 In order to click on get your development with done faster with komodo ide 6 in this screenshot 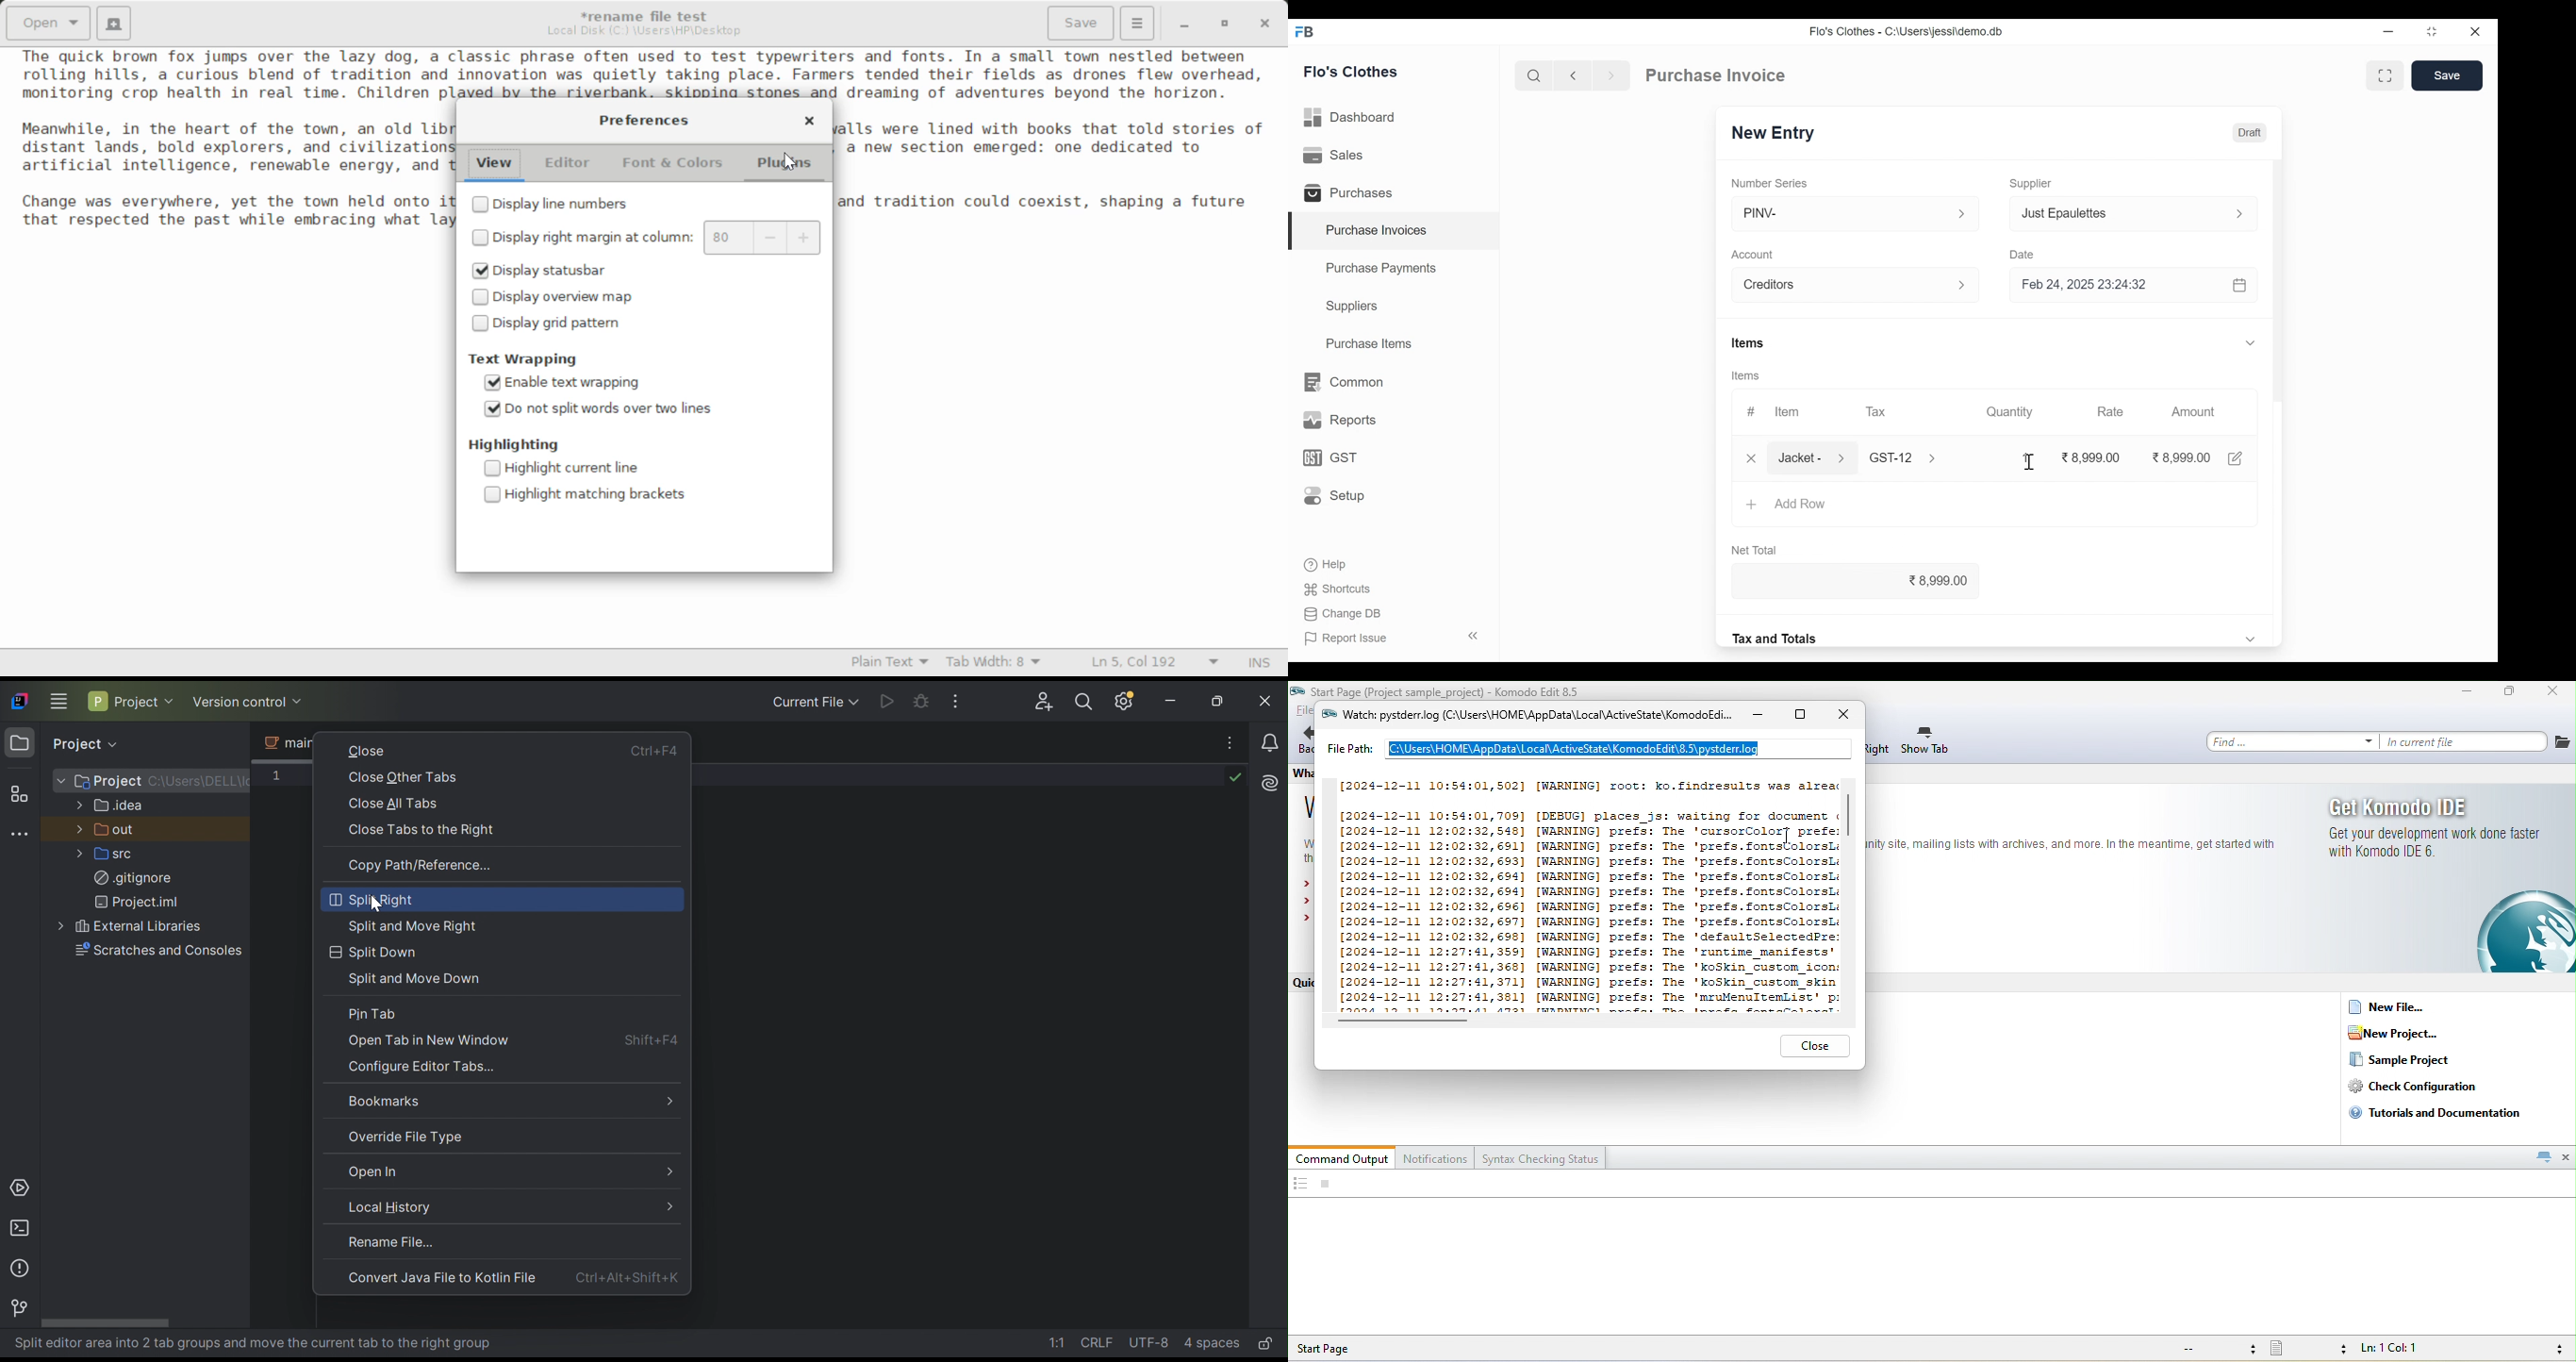, I will do `click(2431, 843)`.